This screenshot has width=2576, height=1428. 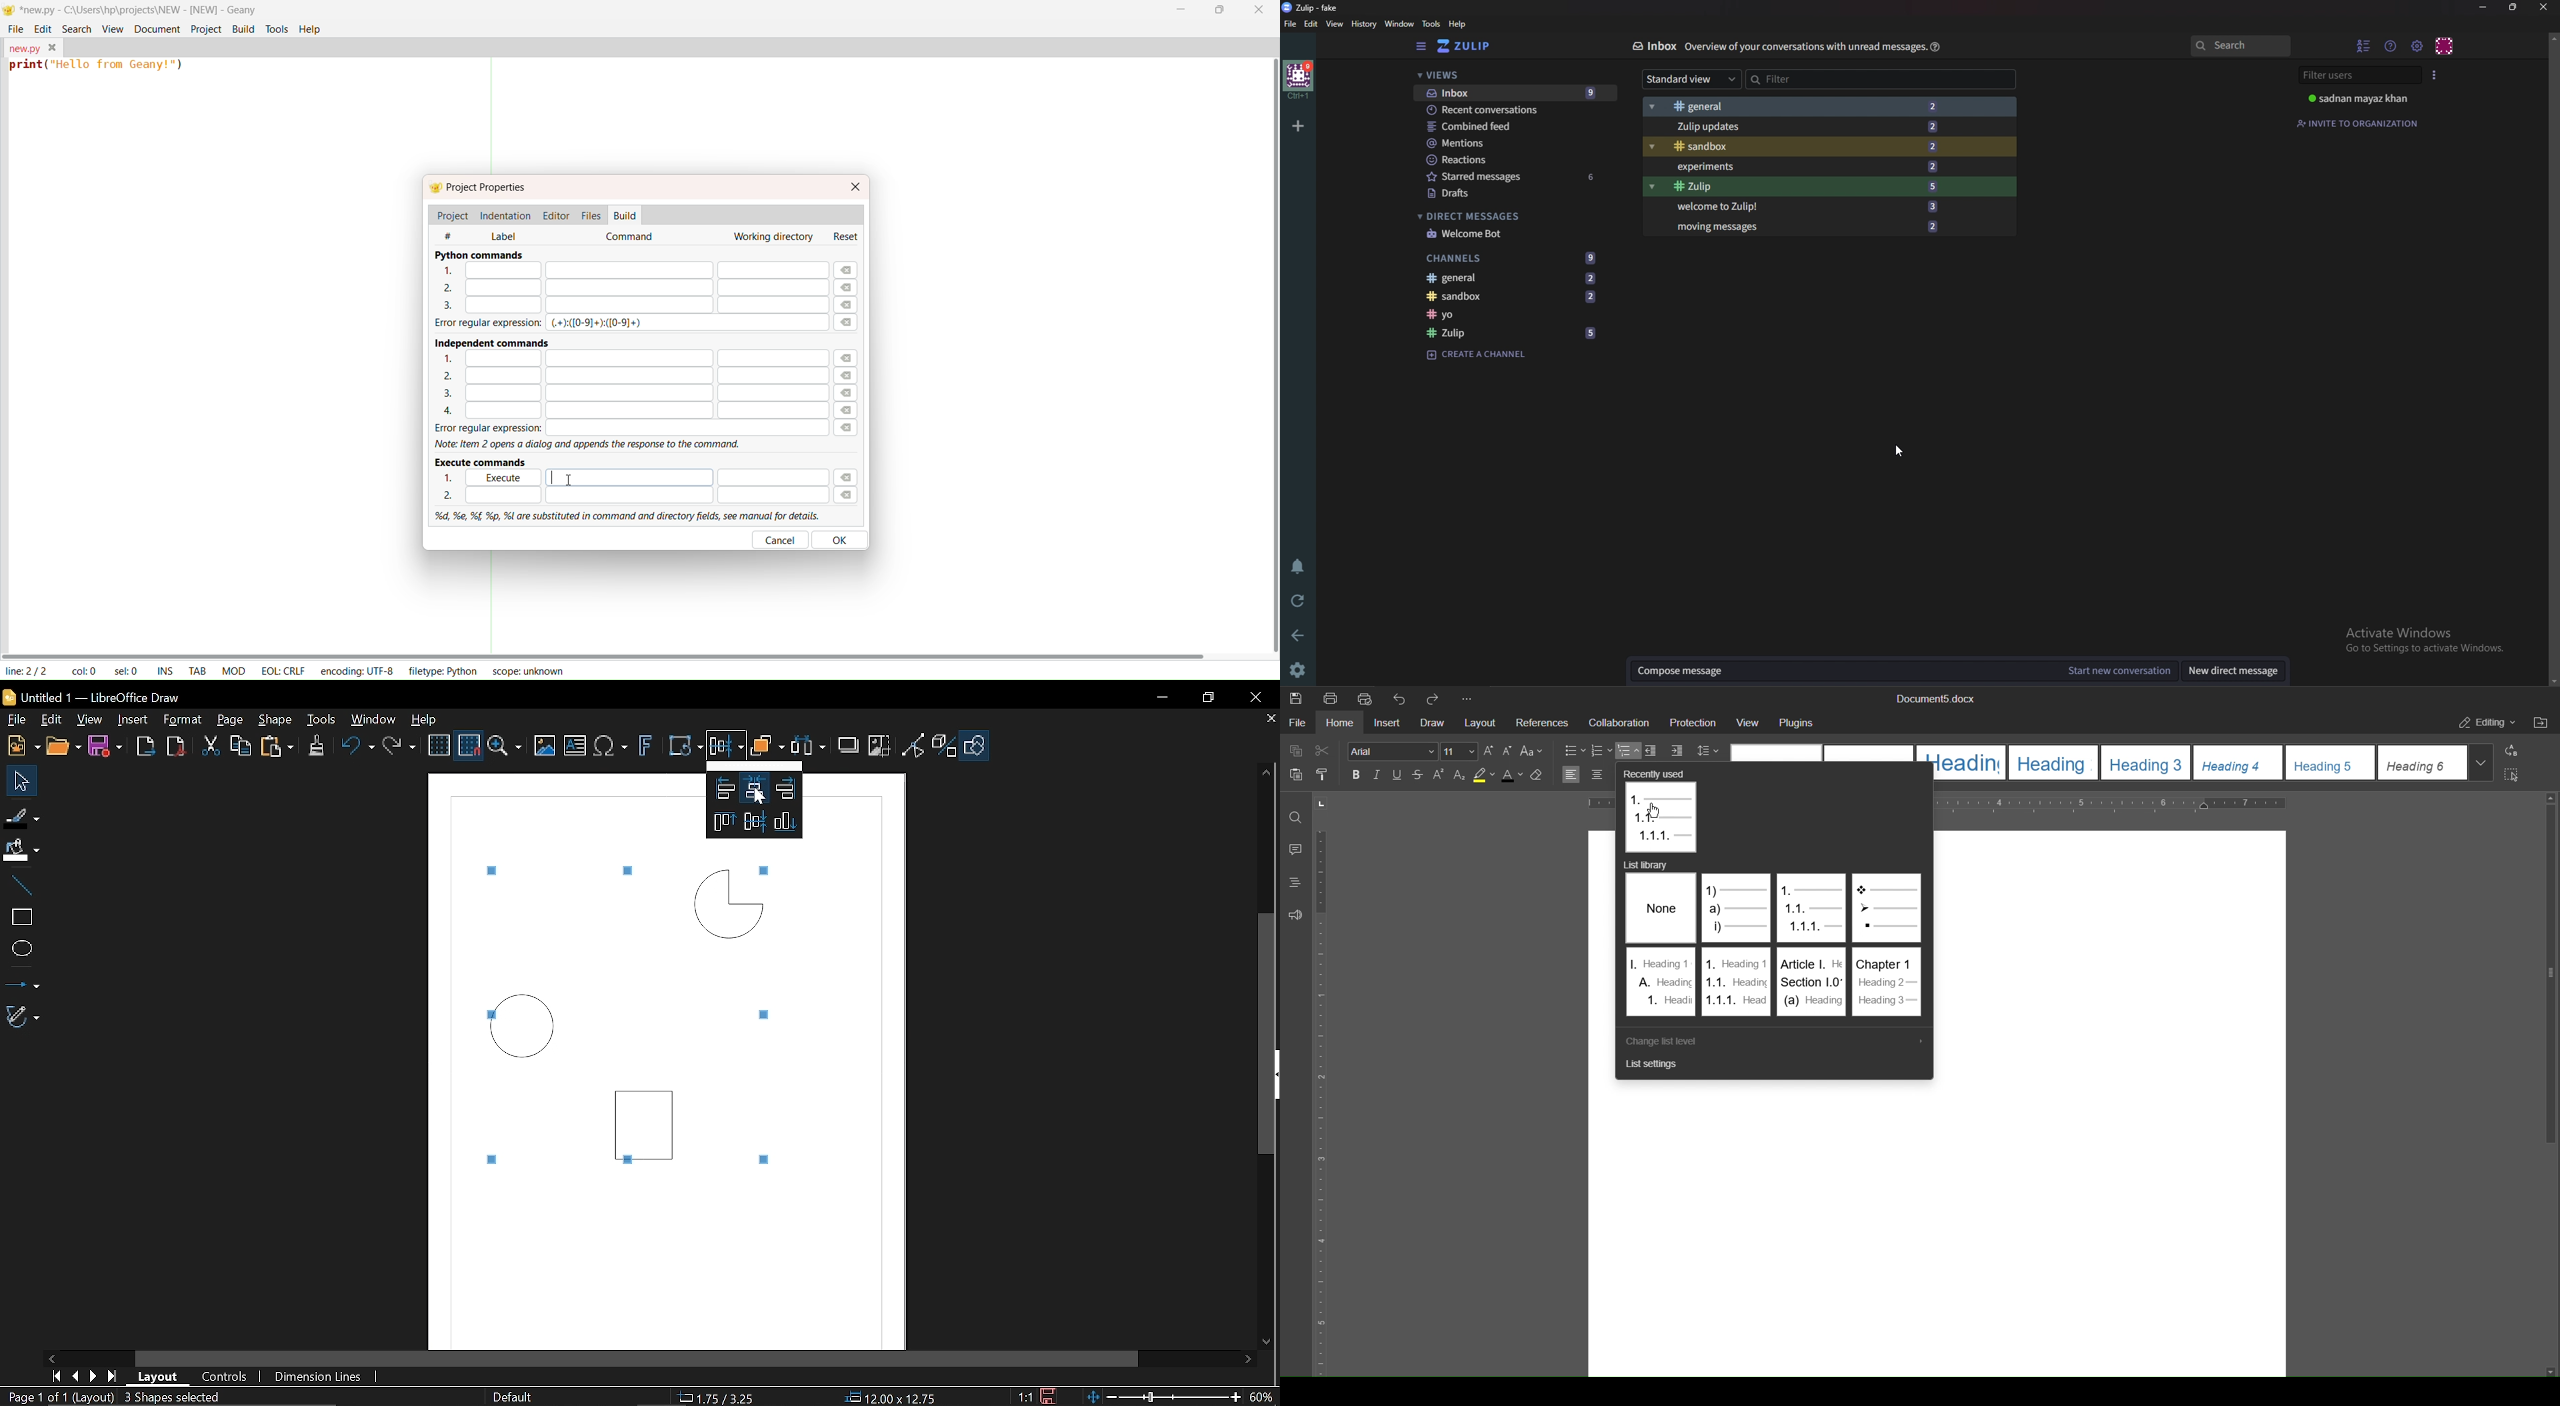 I want to click on List Library, so click(x=1778, y=944).